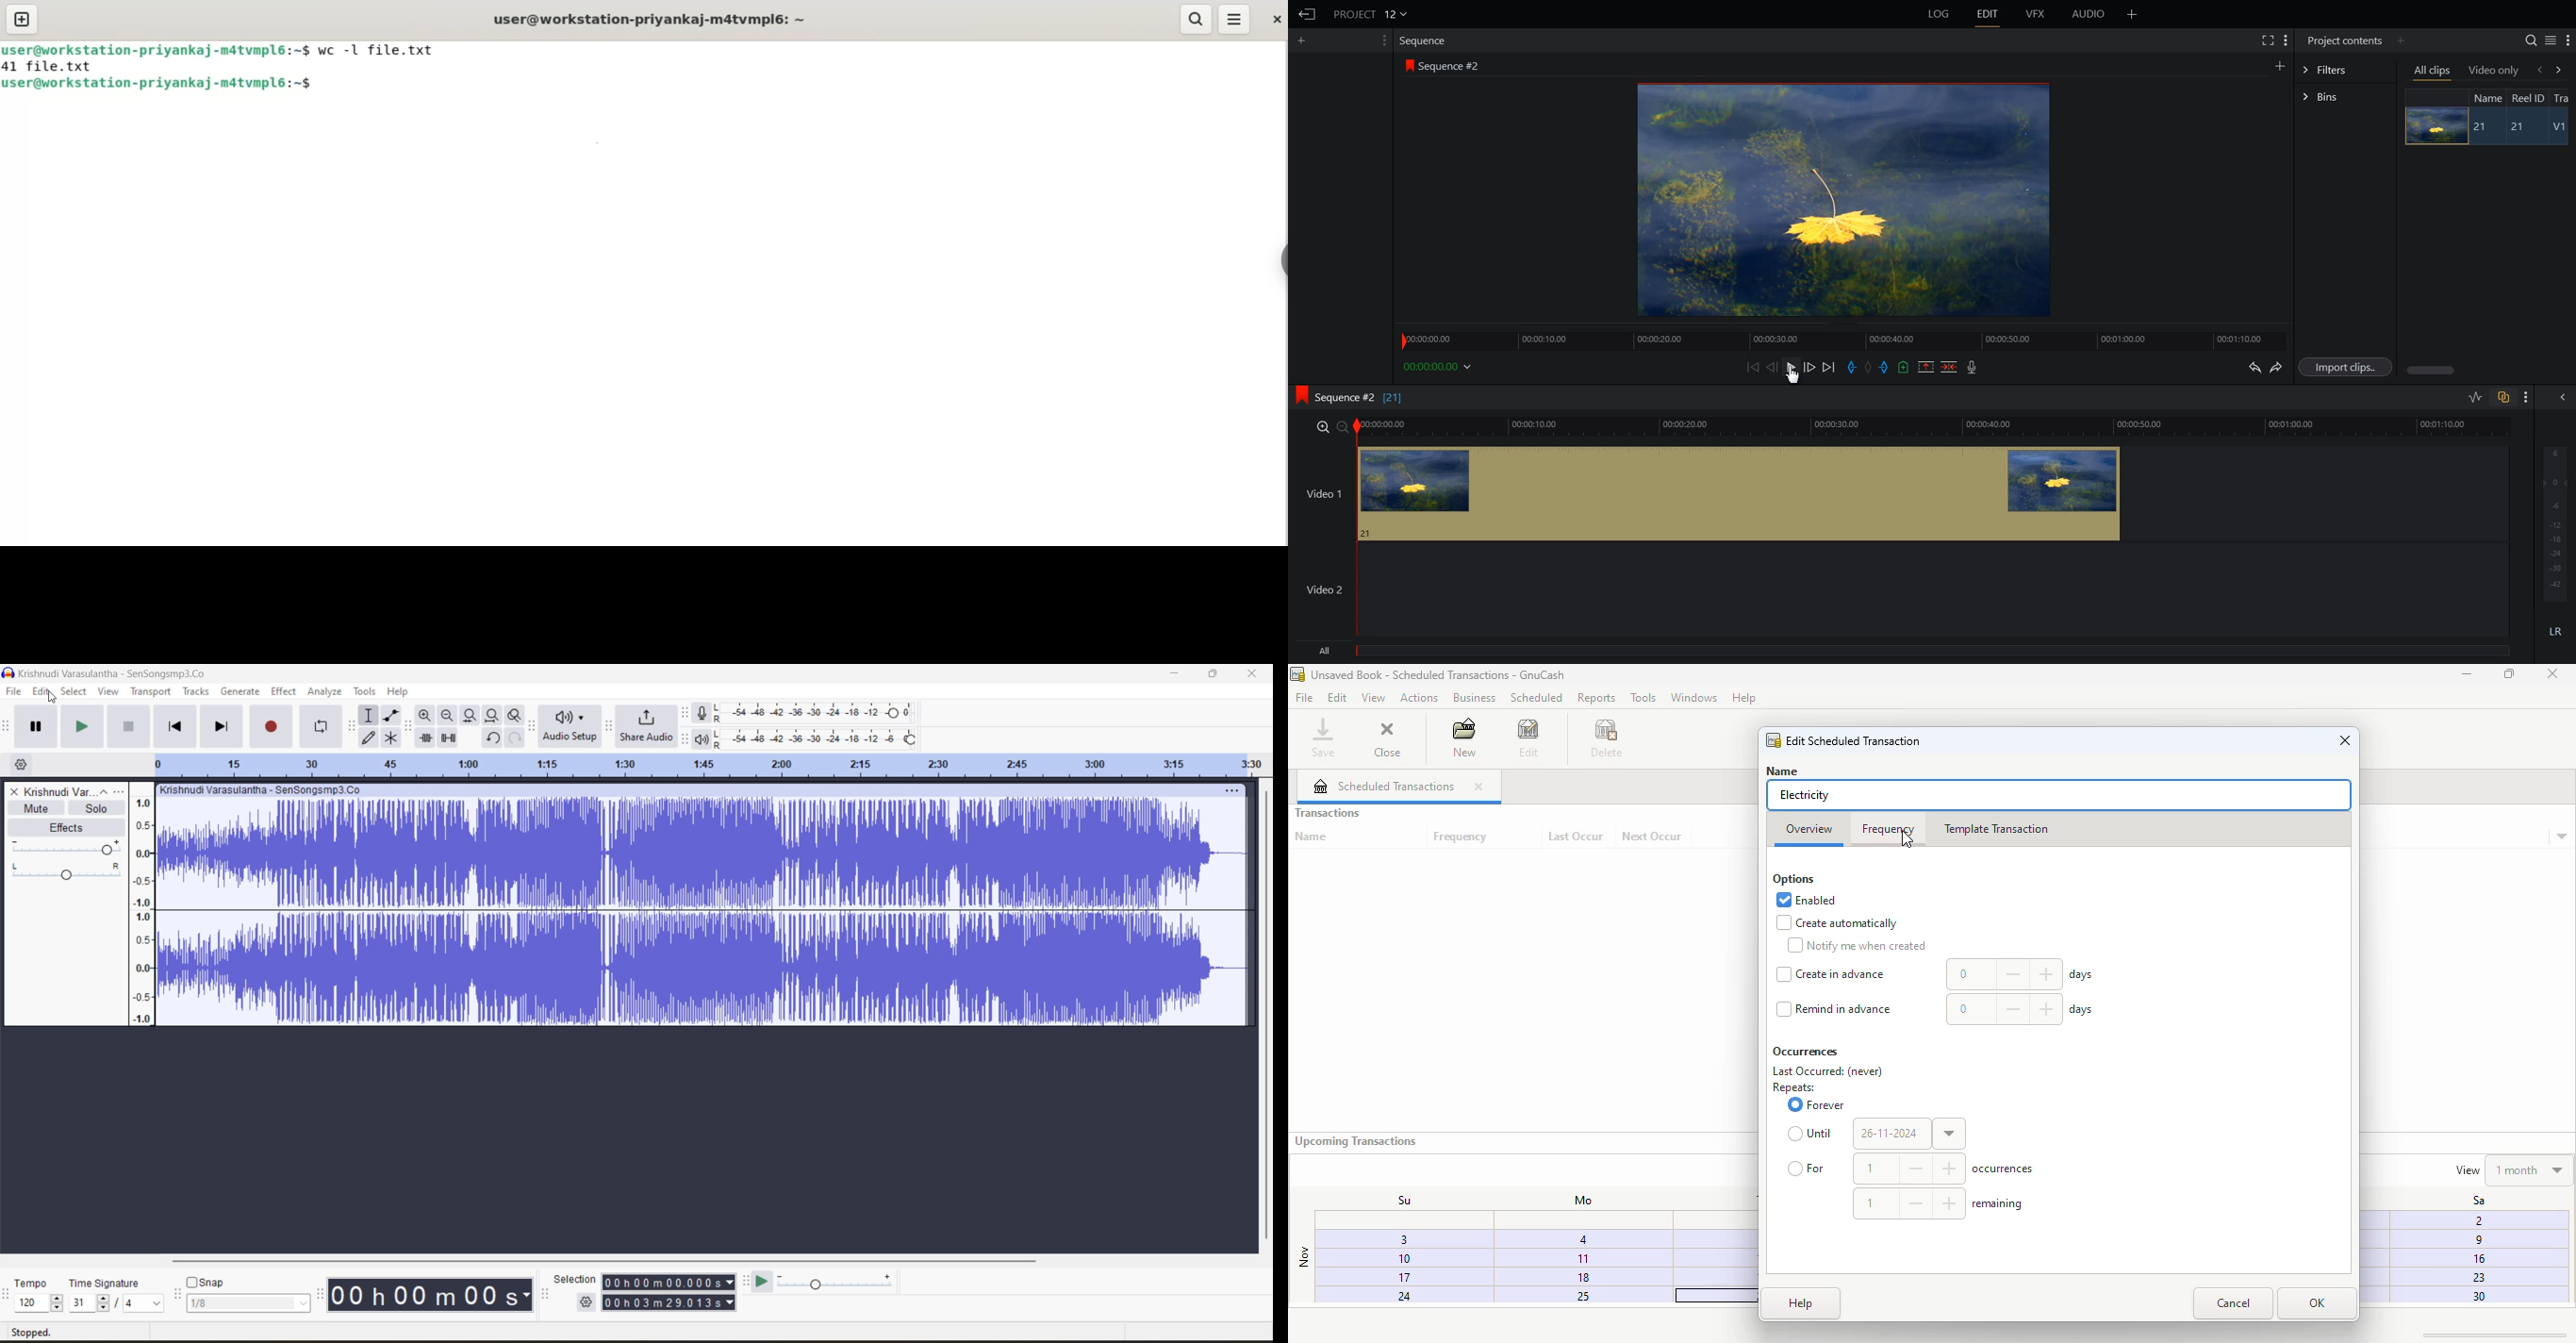 The image size is (2576, 1344). What do you see at coordinates (323, 727) in the screenshot?
I see `enable looping` at bounding box center [323, 727].